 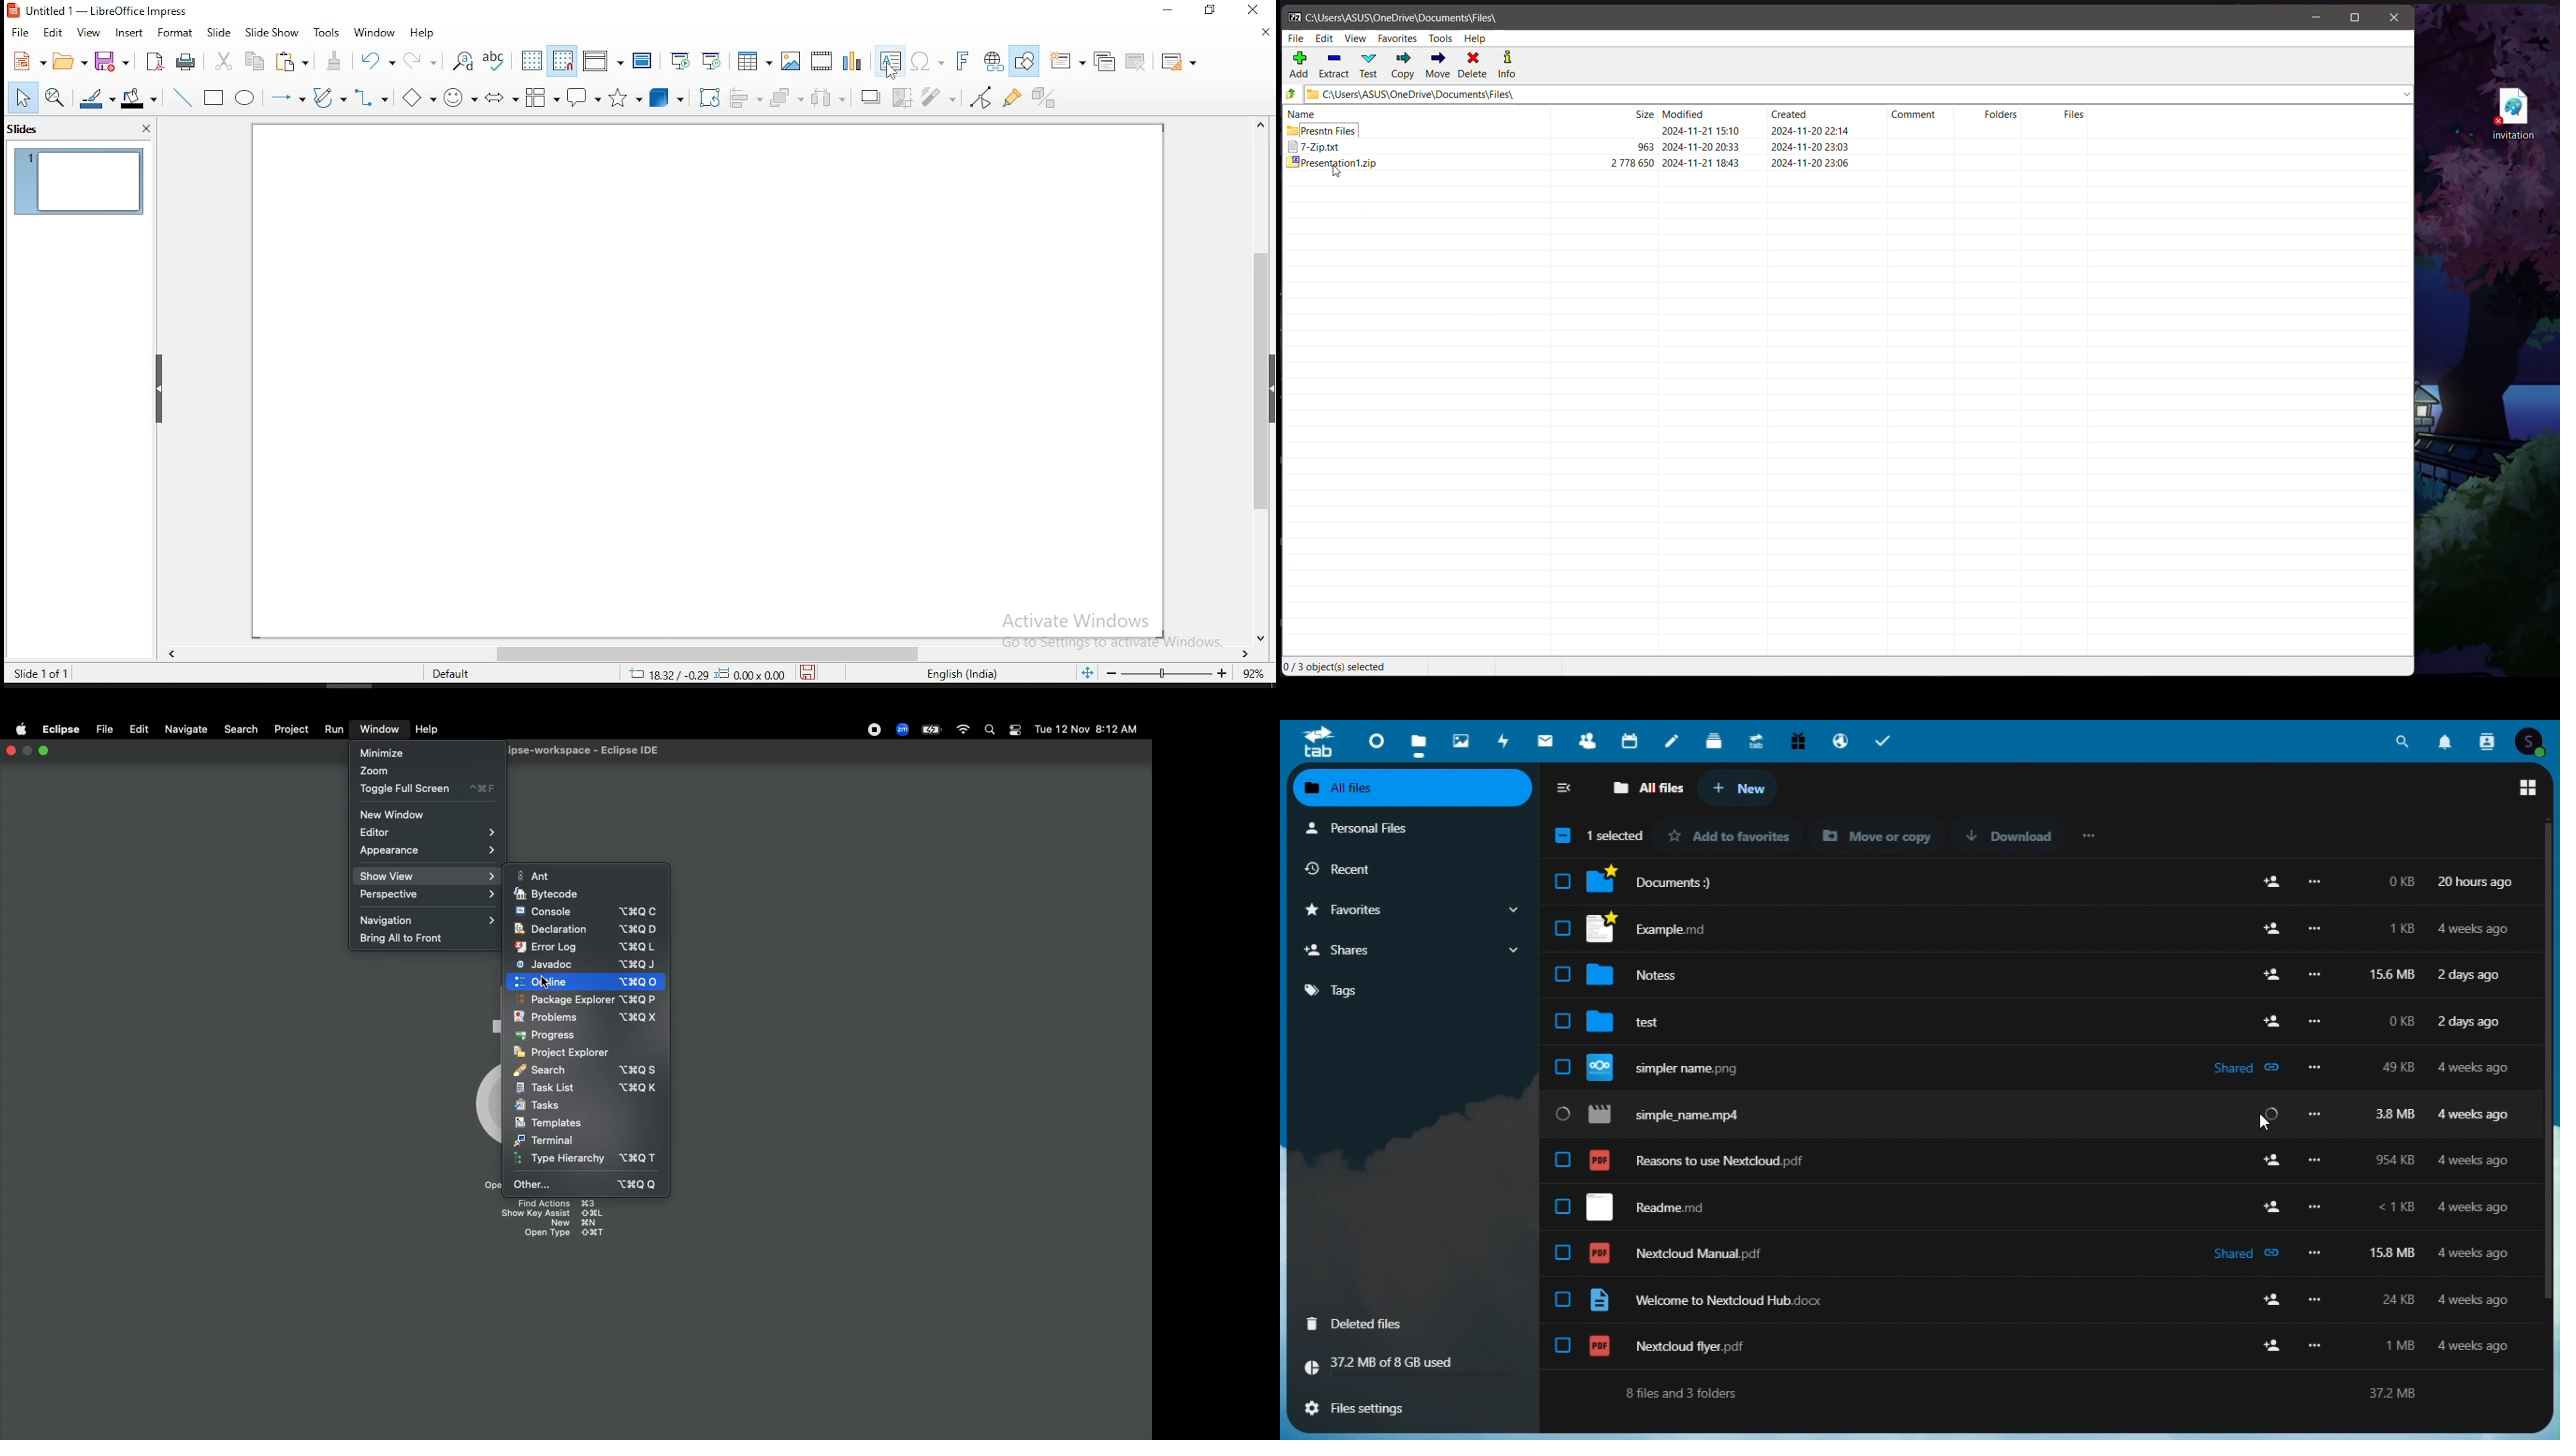 What do you see at coordinates (670, 96) in the screenshot?
I see `3D objects` at bounding box center [670, 96].